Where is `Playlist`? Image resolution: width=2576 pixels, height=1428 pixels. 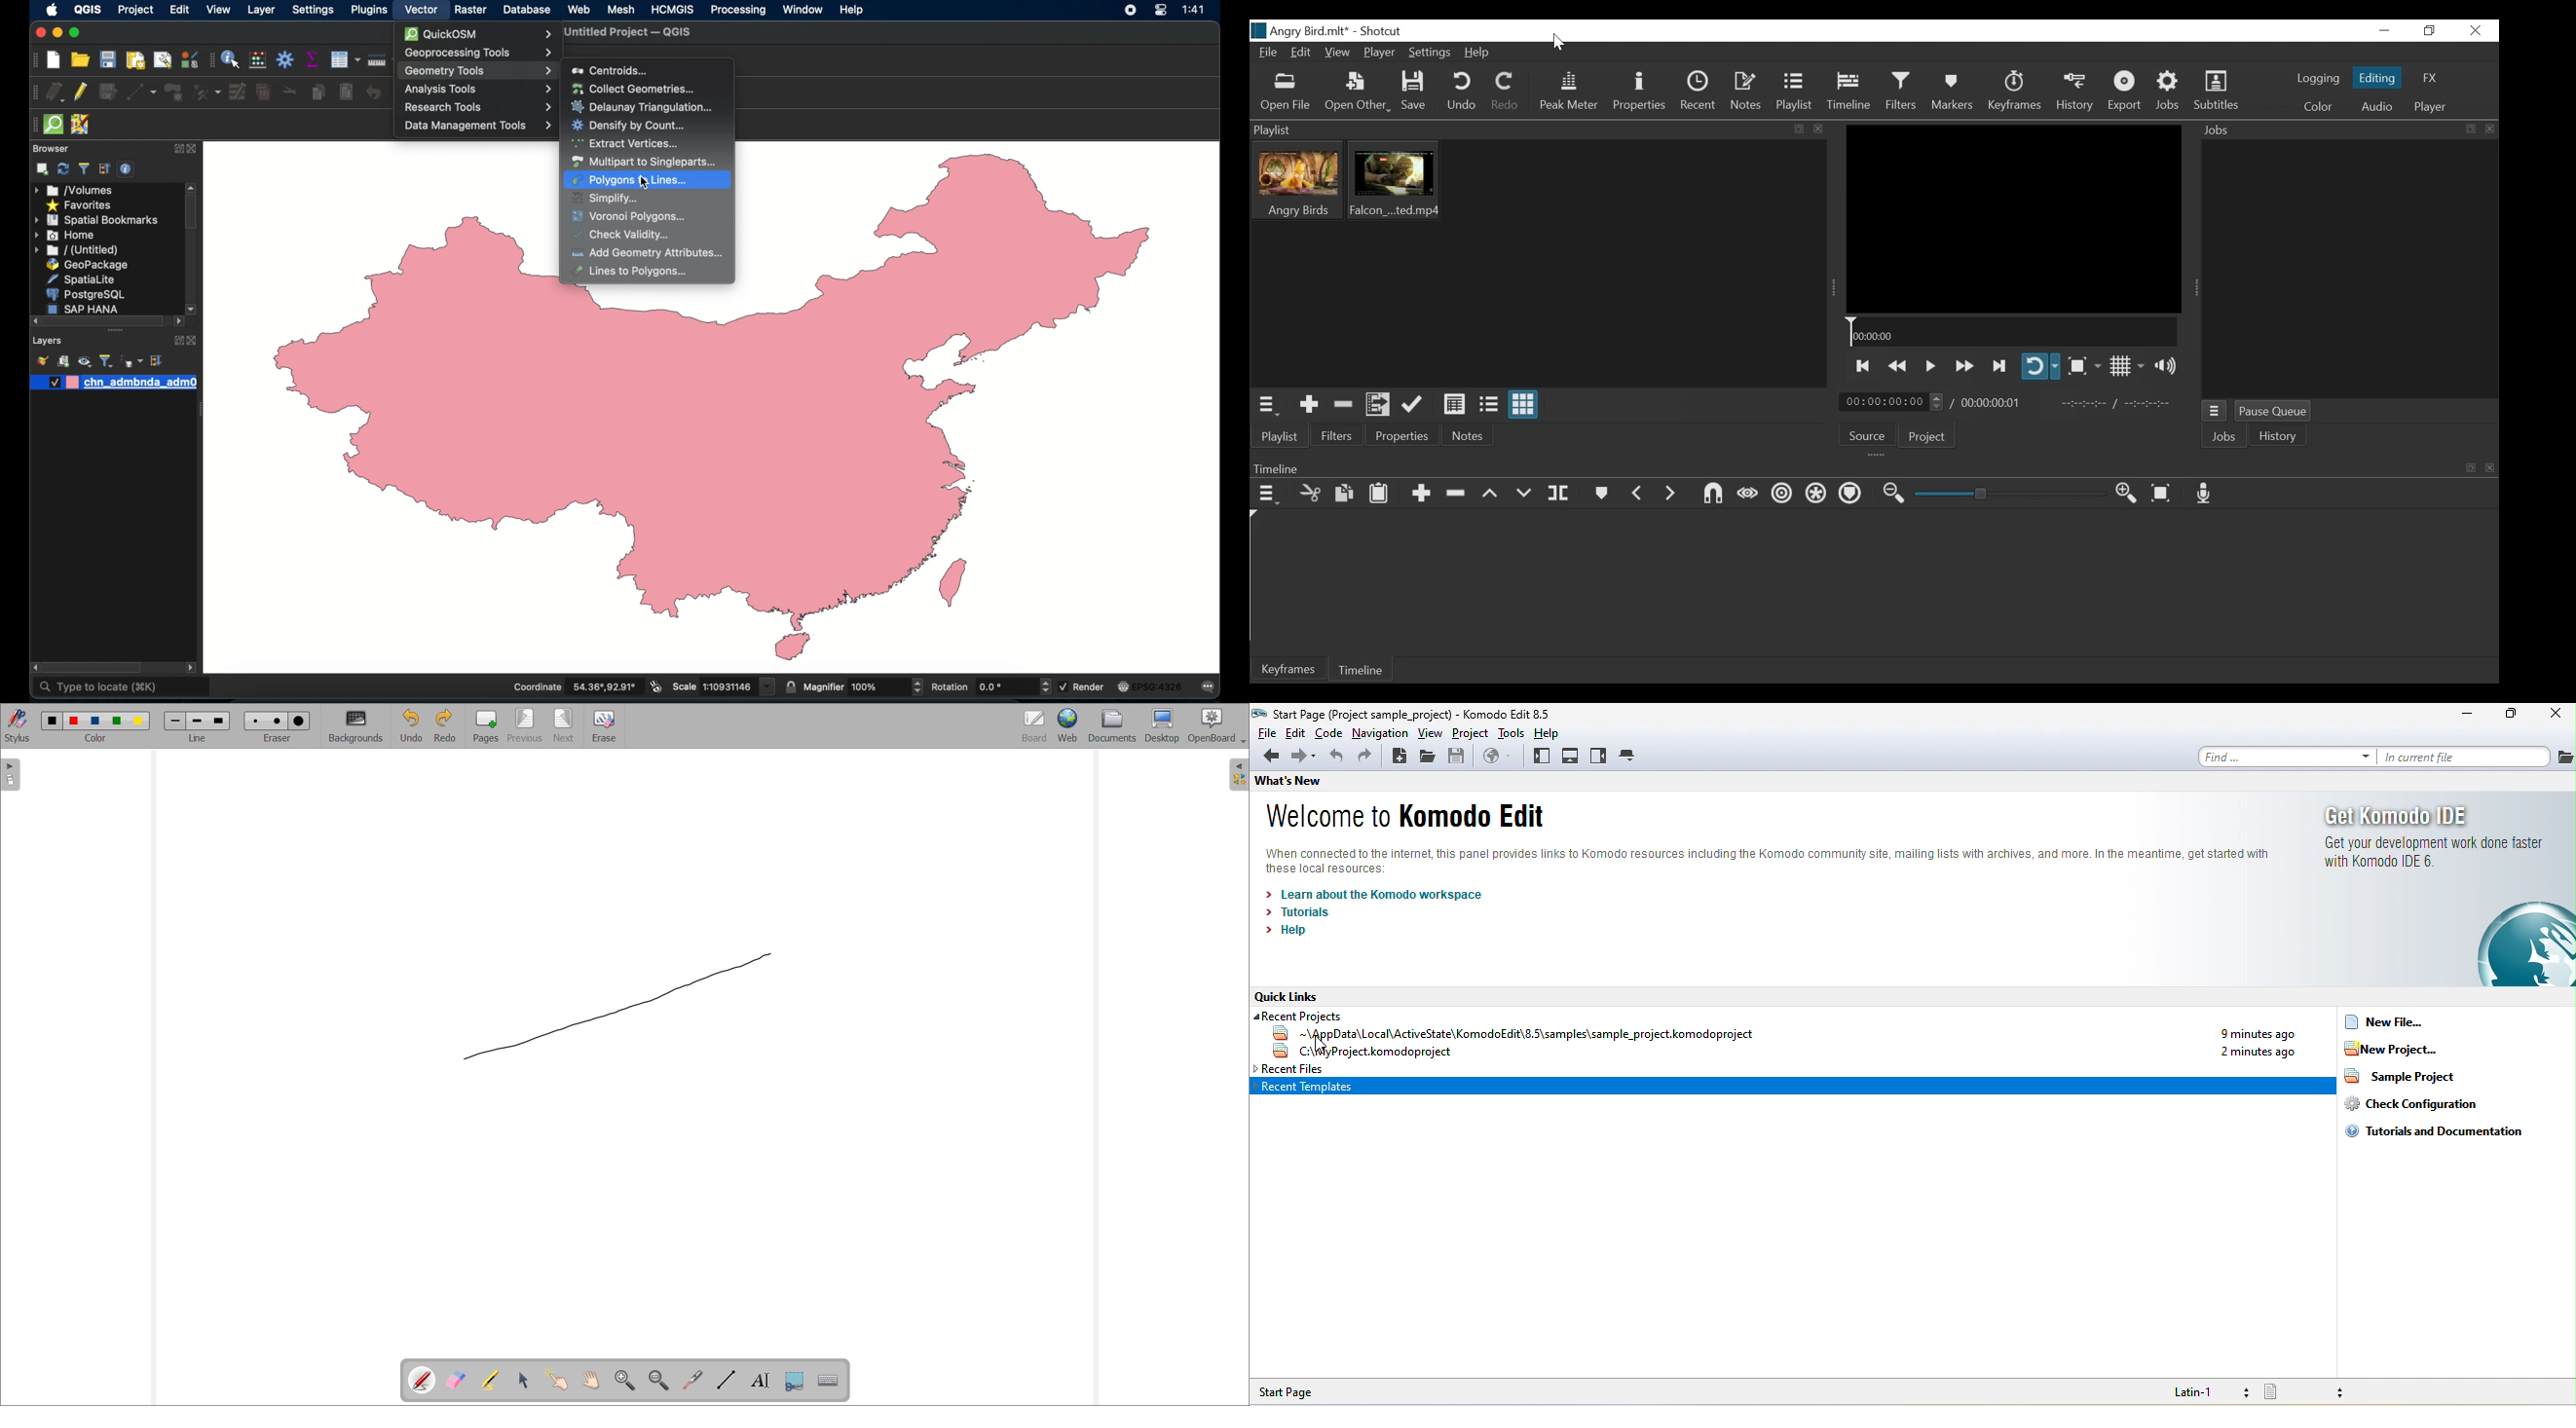 Playlist is located at coordinates (1539, 130).